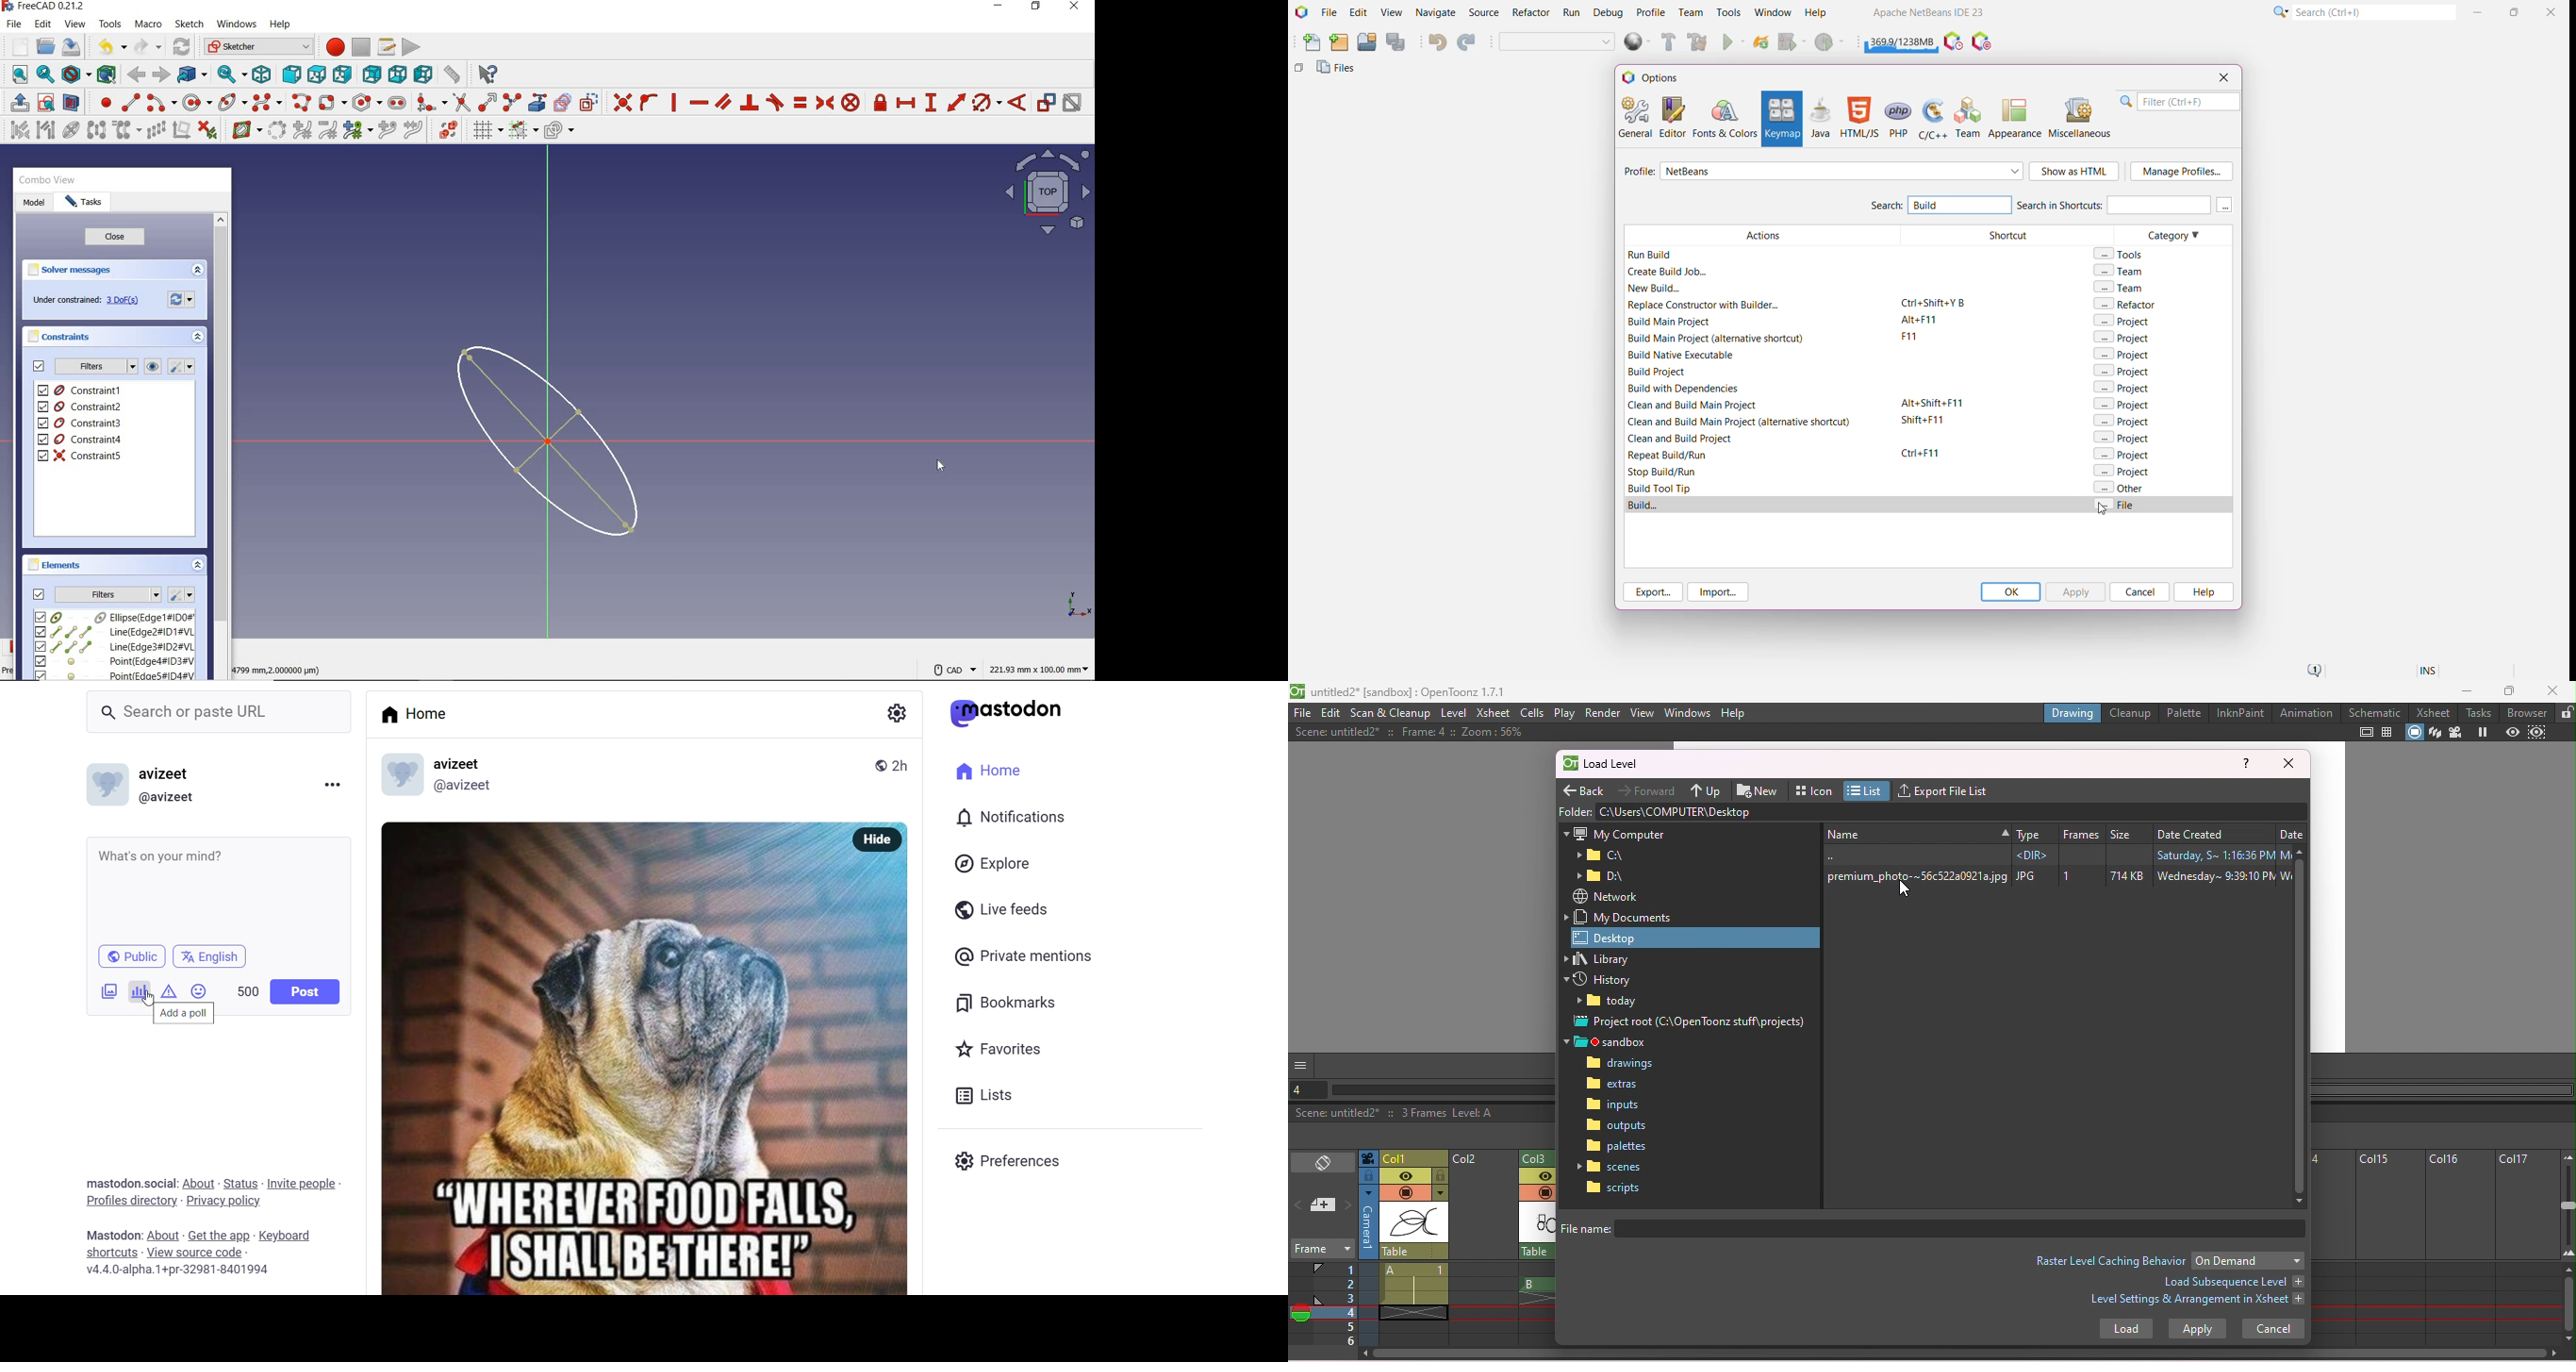 The image size is (2576, 1372). I want to click on draw style, so click(76, 74).